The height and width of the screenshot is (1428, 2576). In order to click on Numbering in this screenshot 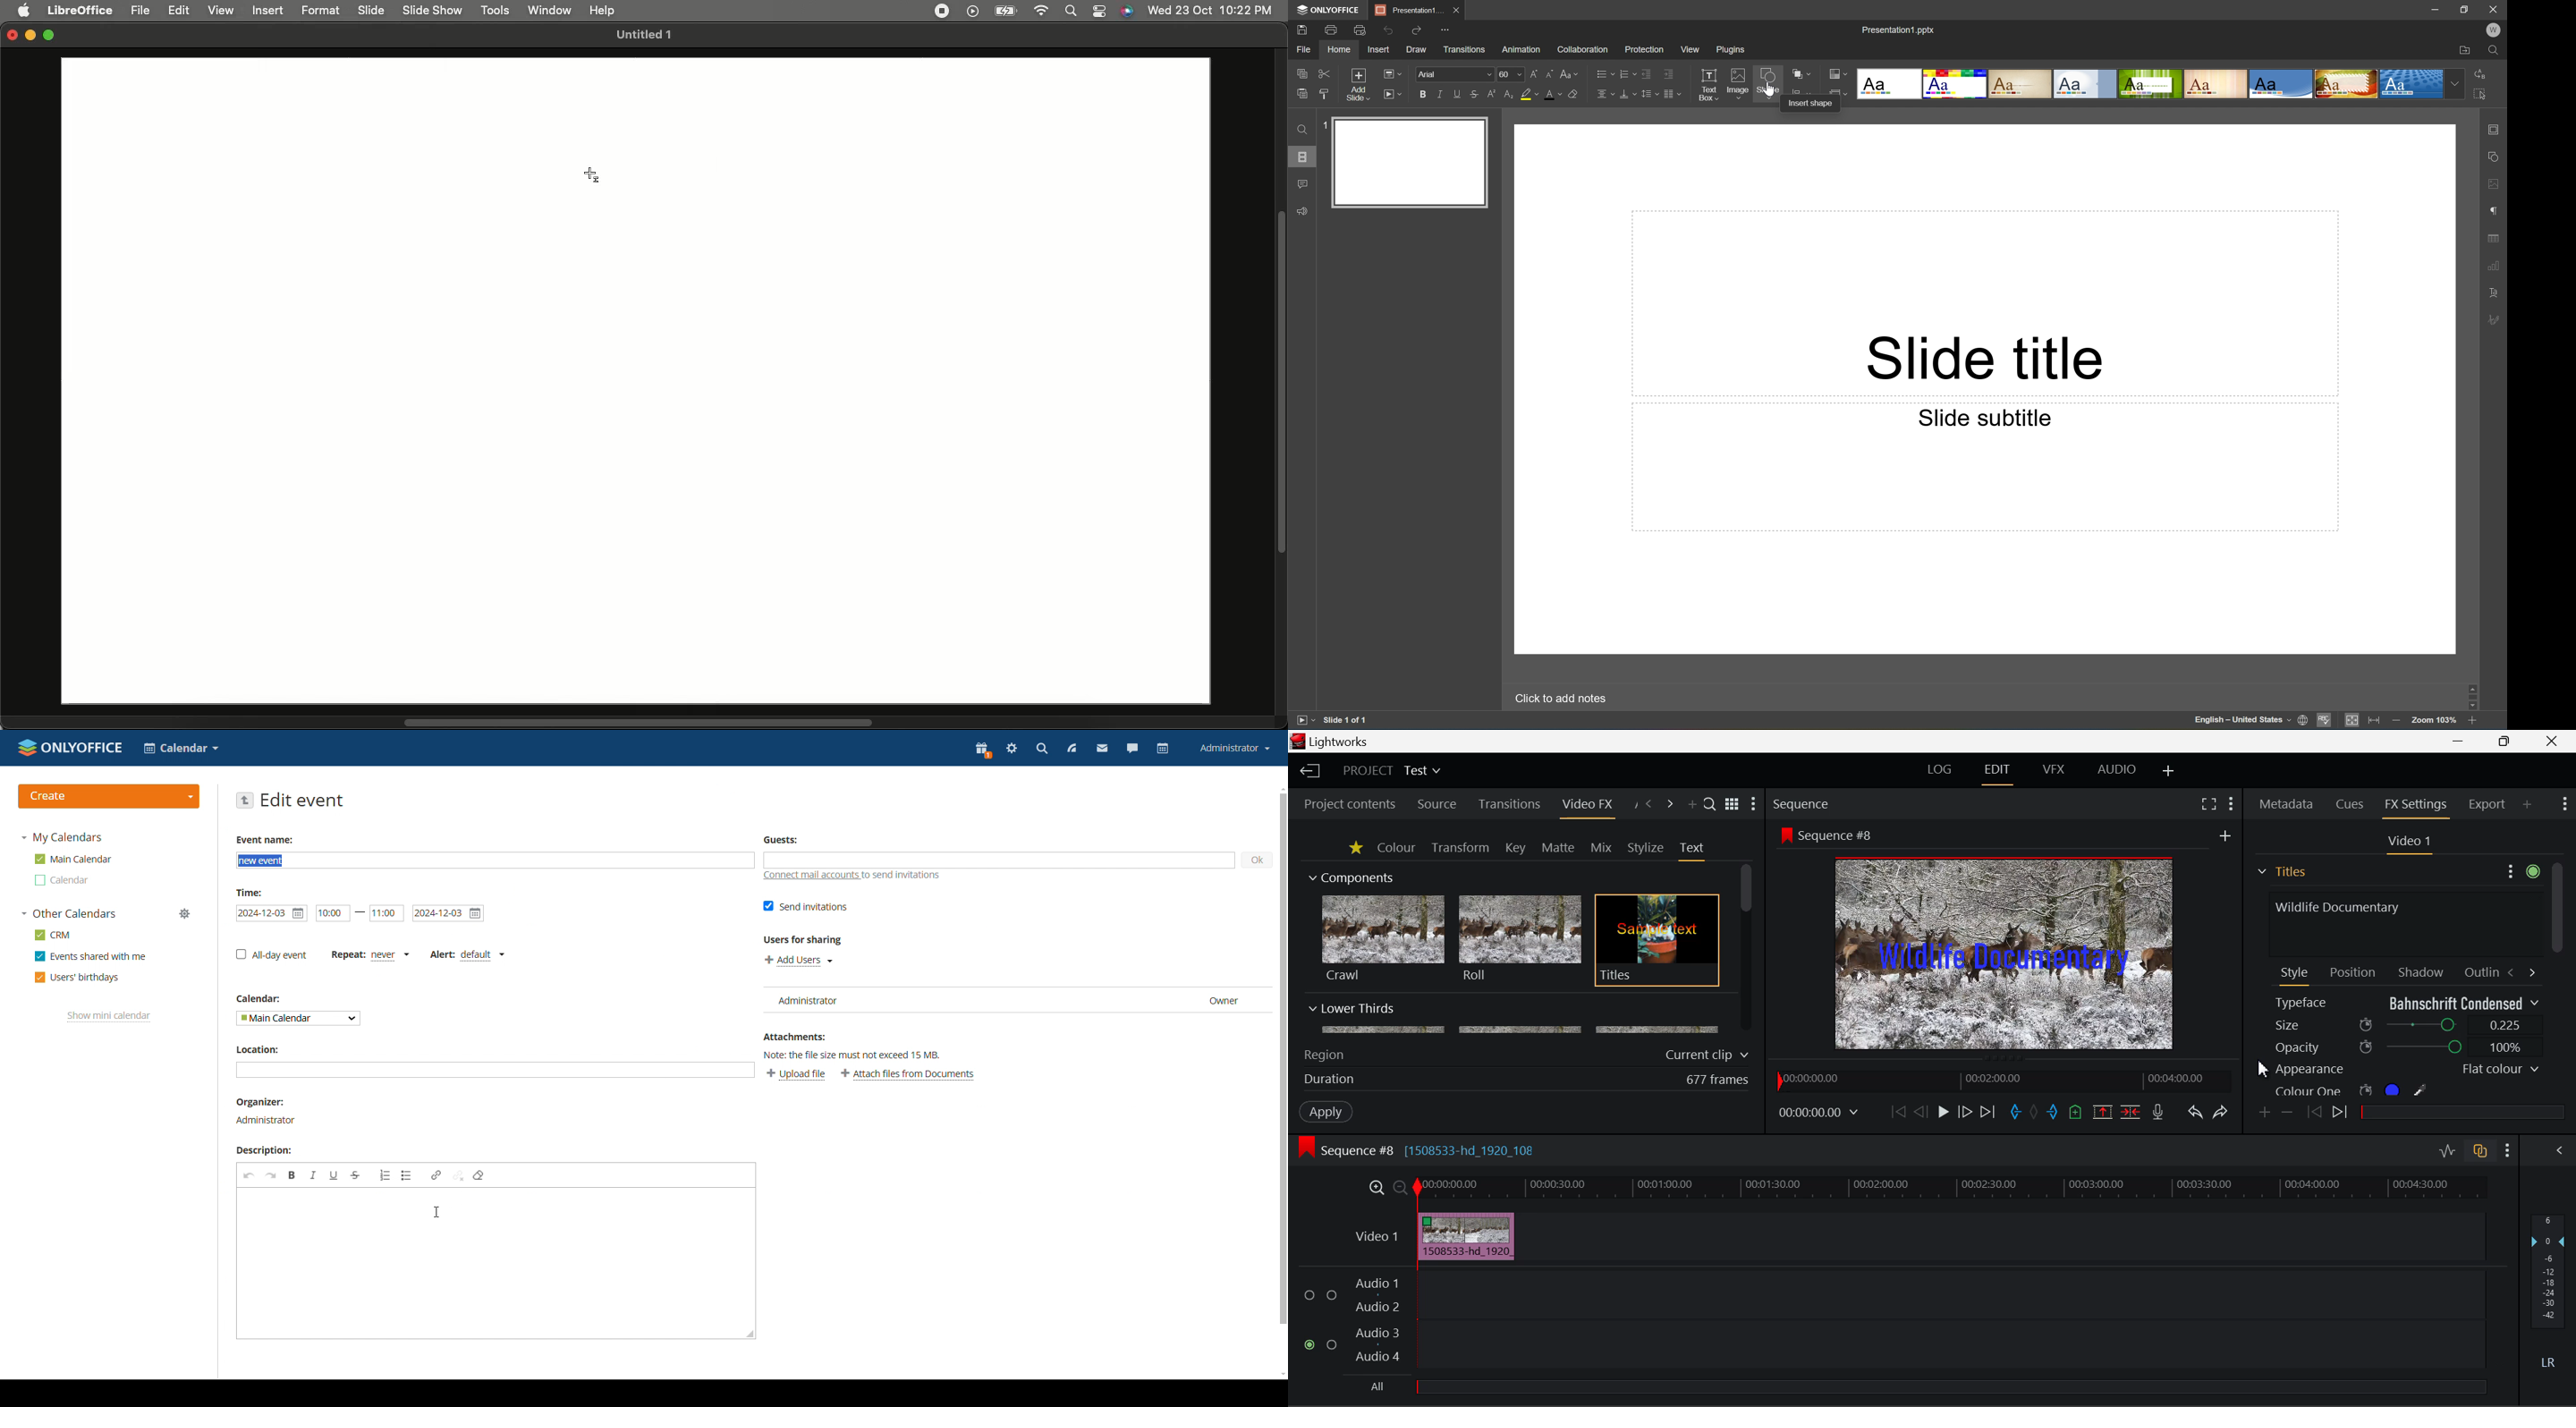, I will do `click(1624, 73)`.